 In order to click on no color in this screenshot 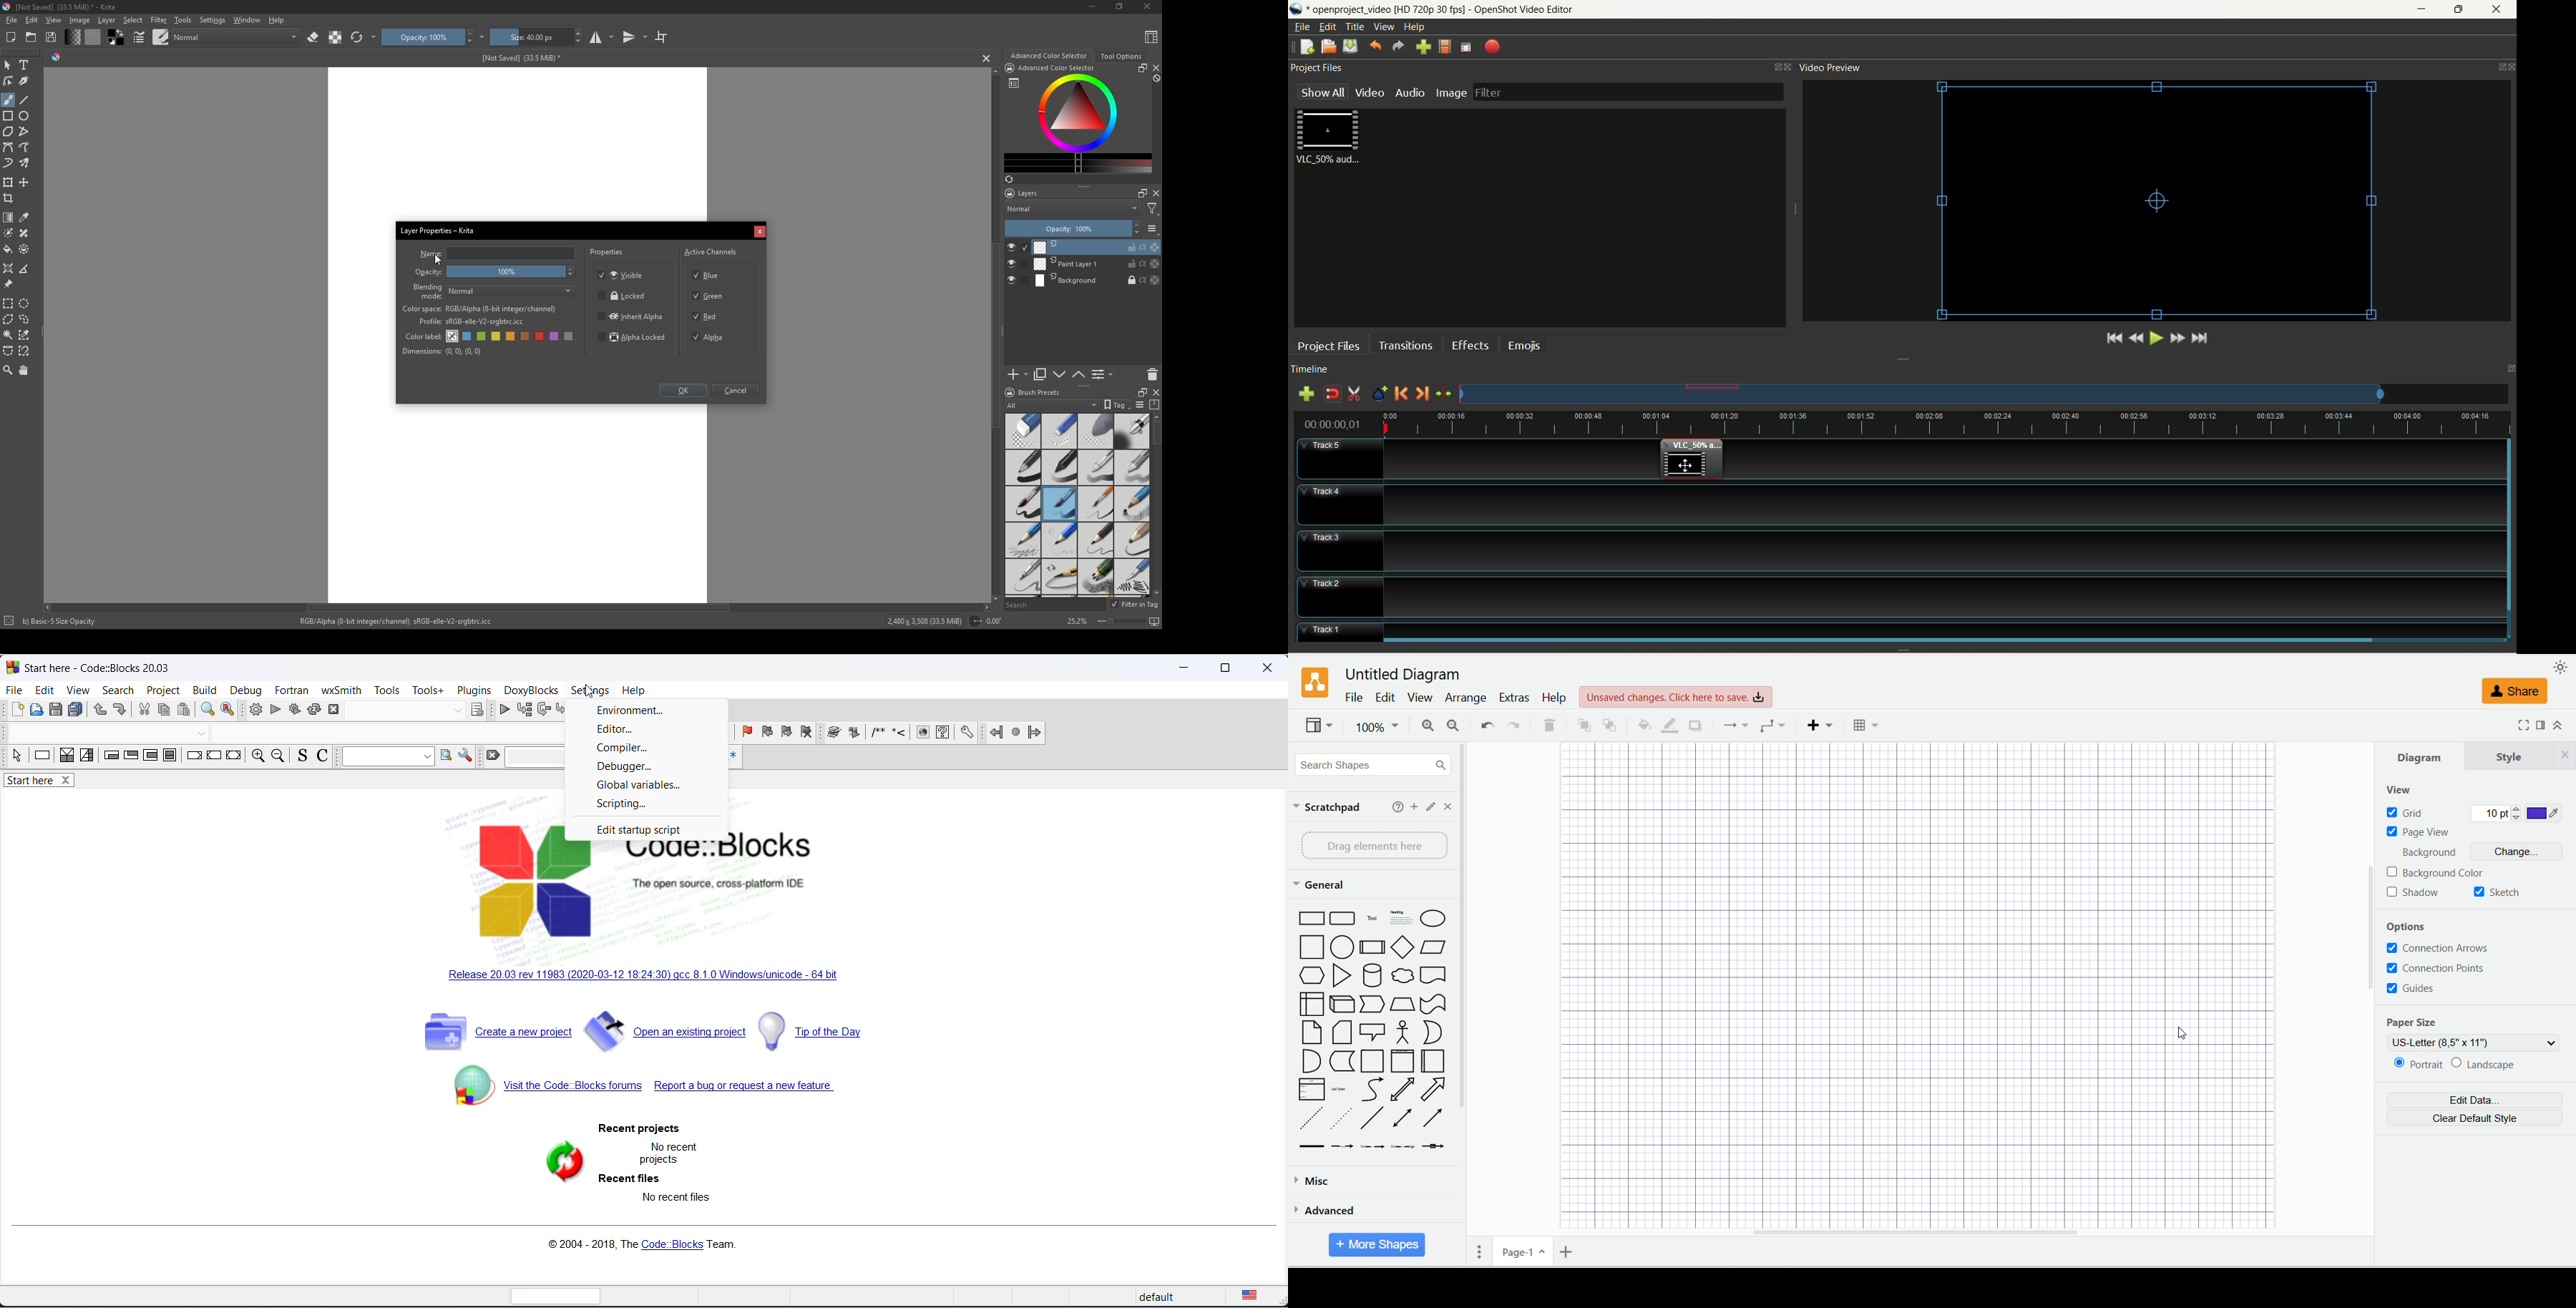, I will do `click(453, 336)`.